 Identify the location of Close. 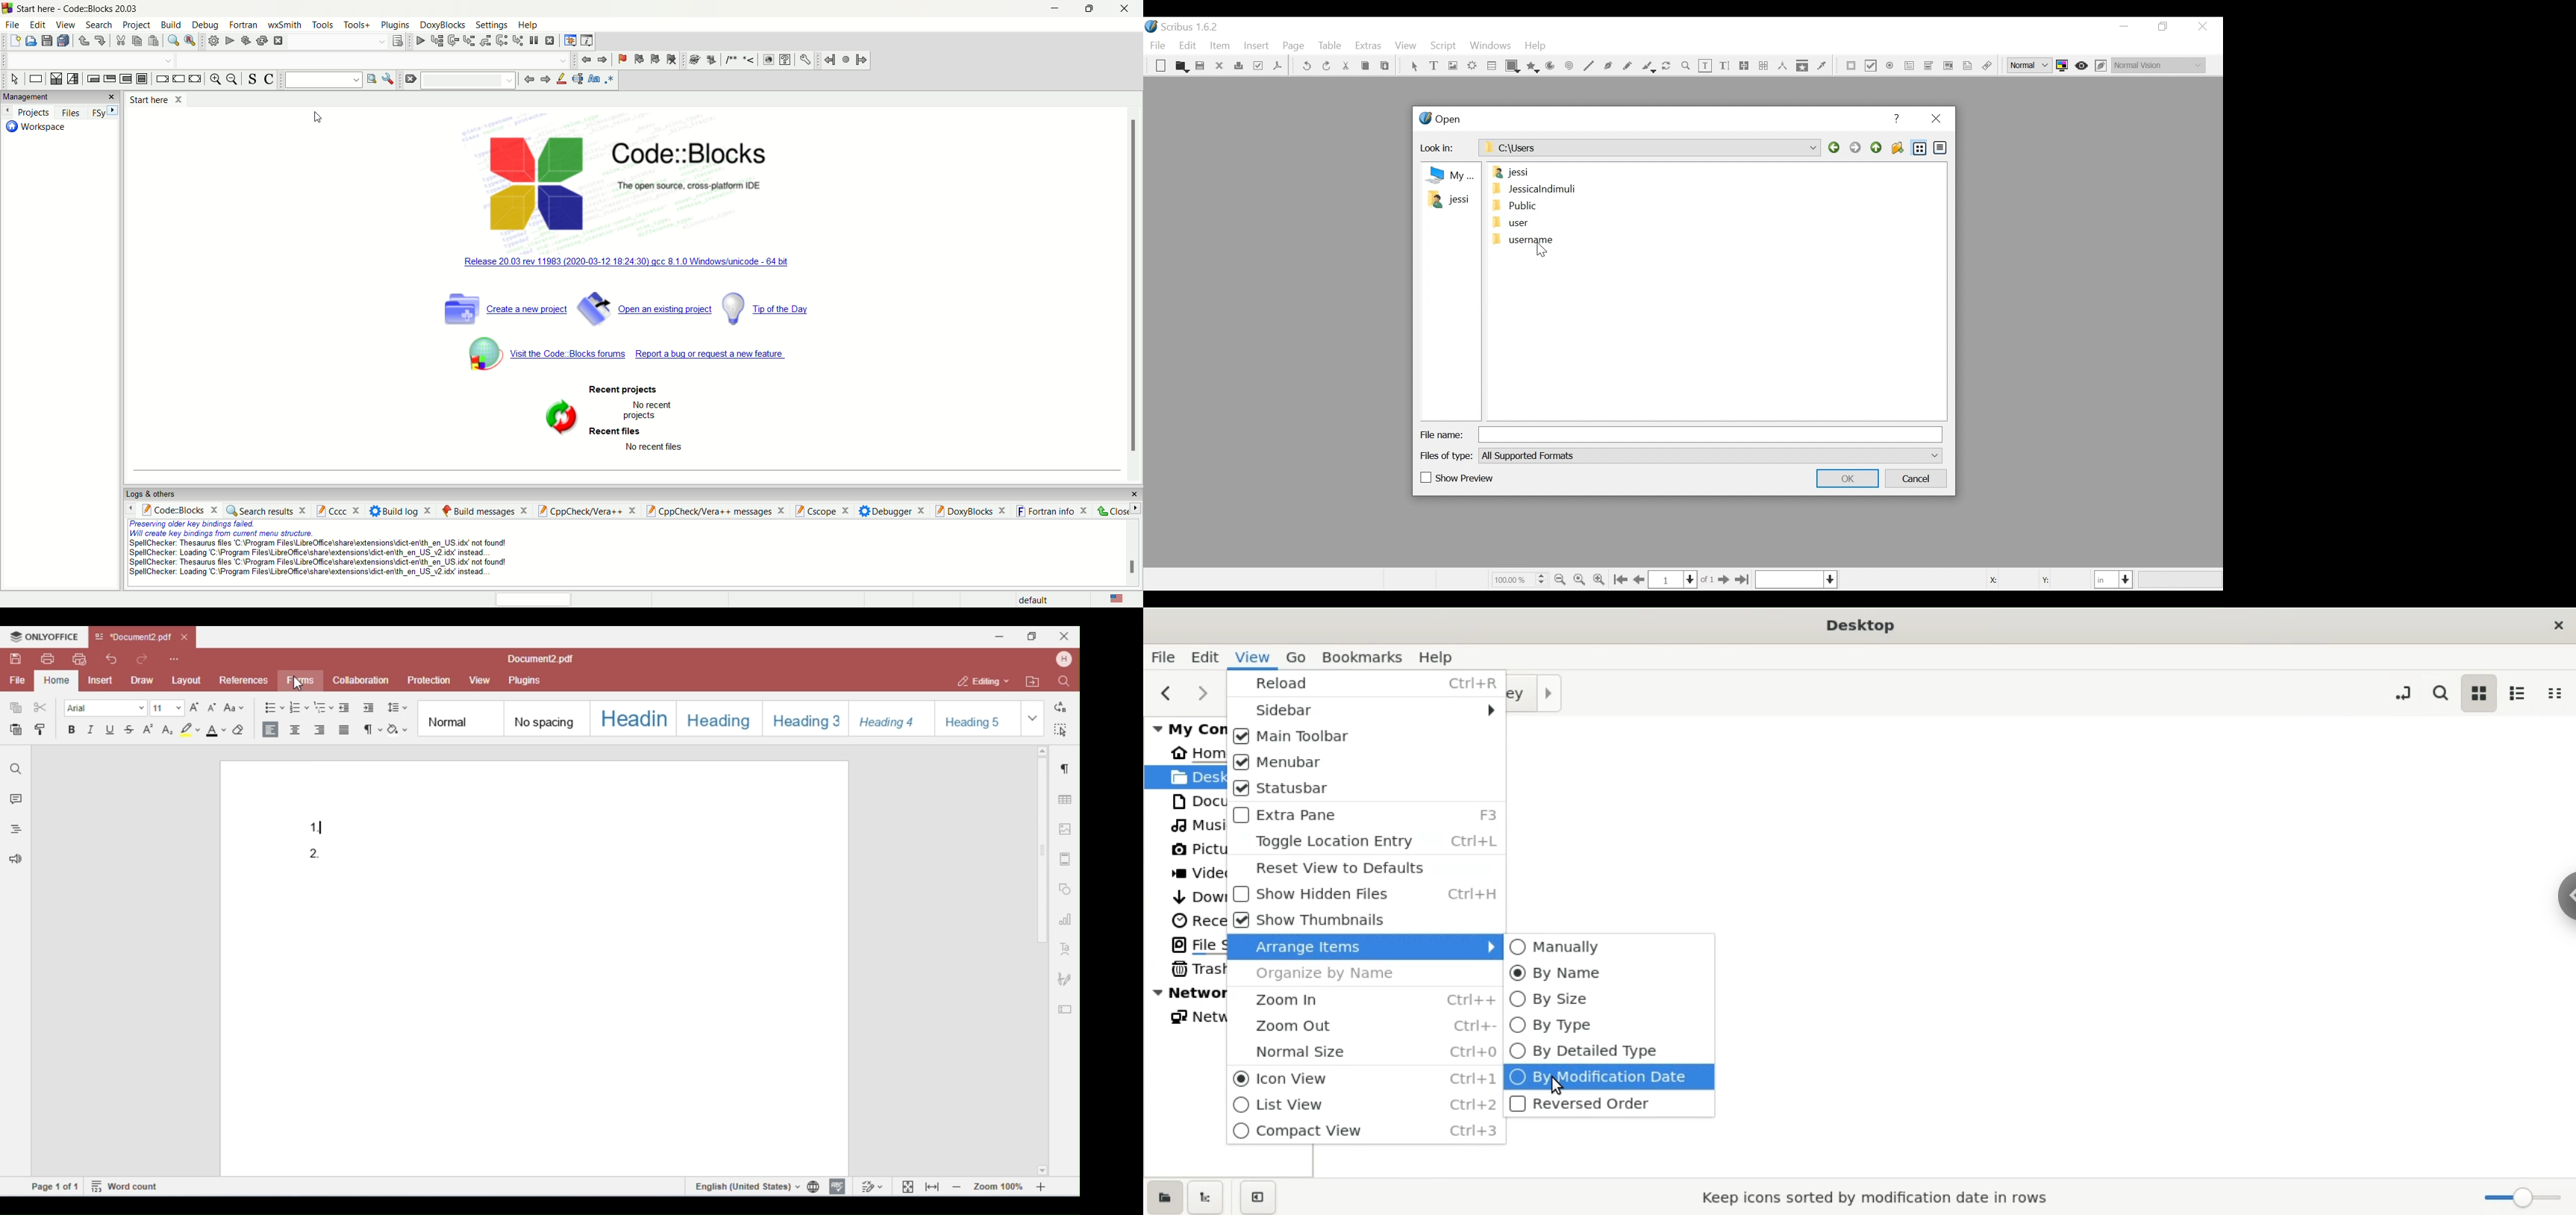
(1220, 66).